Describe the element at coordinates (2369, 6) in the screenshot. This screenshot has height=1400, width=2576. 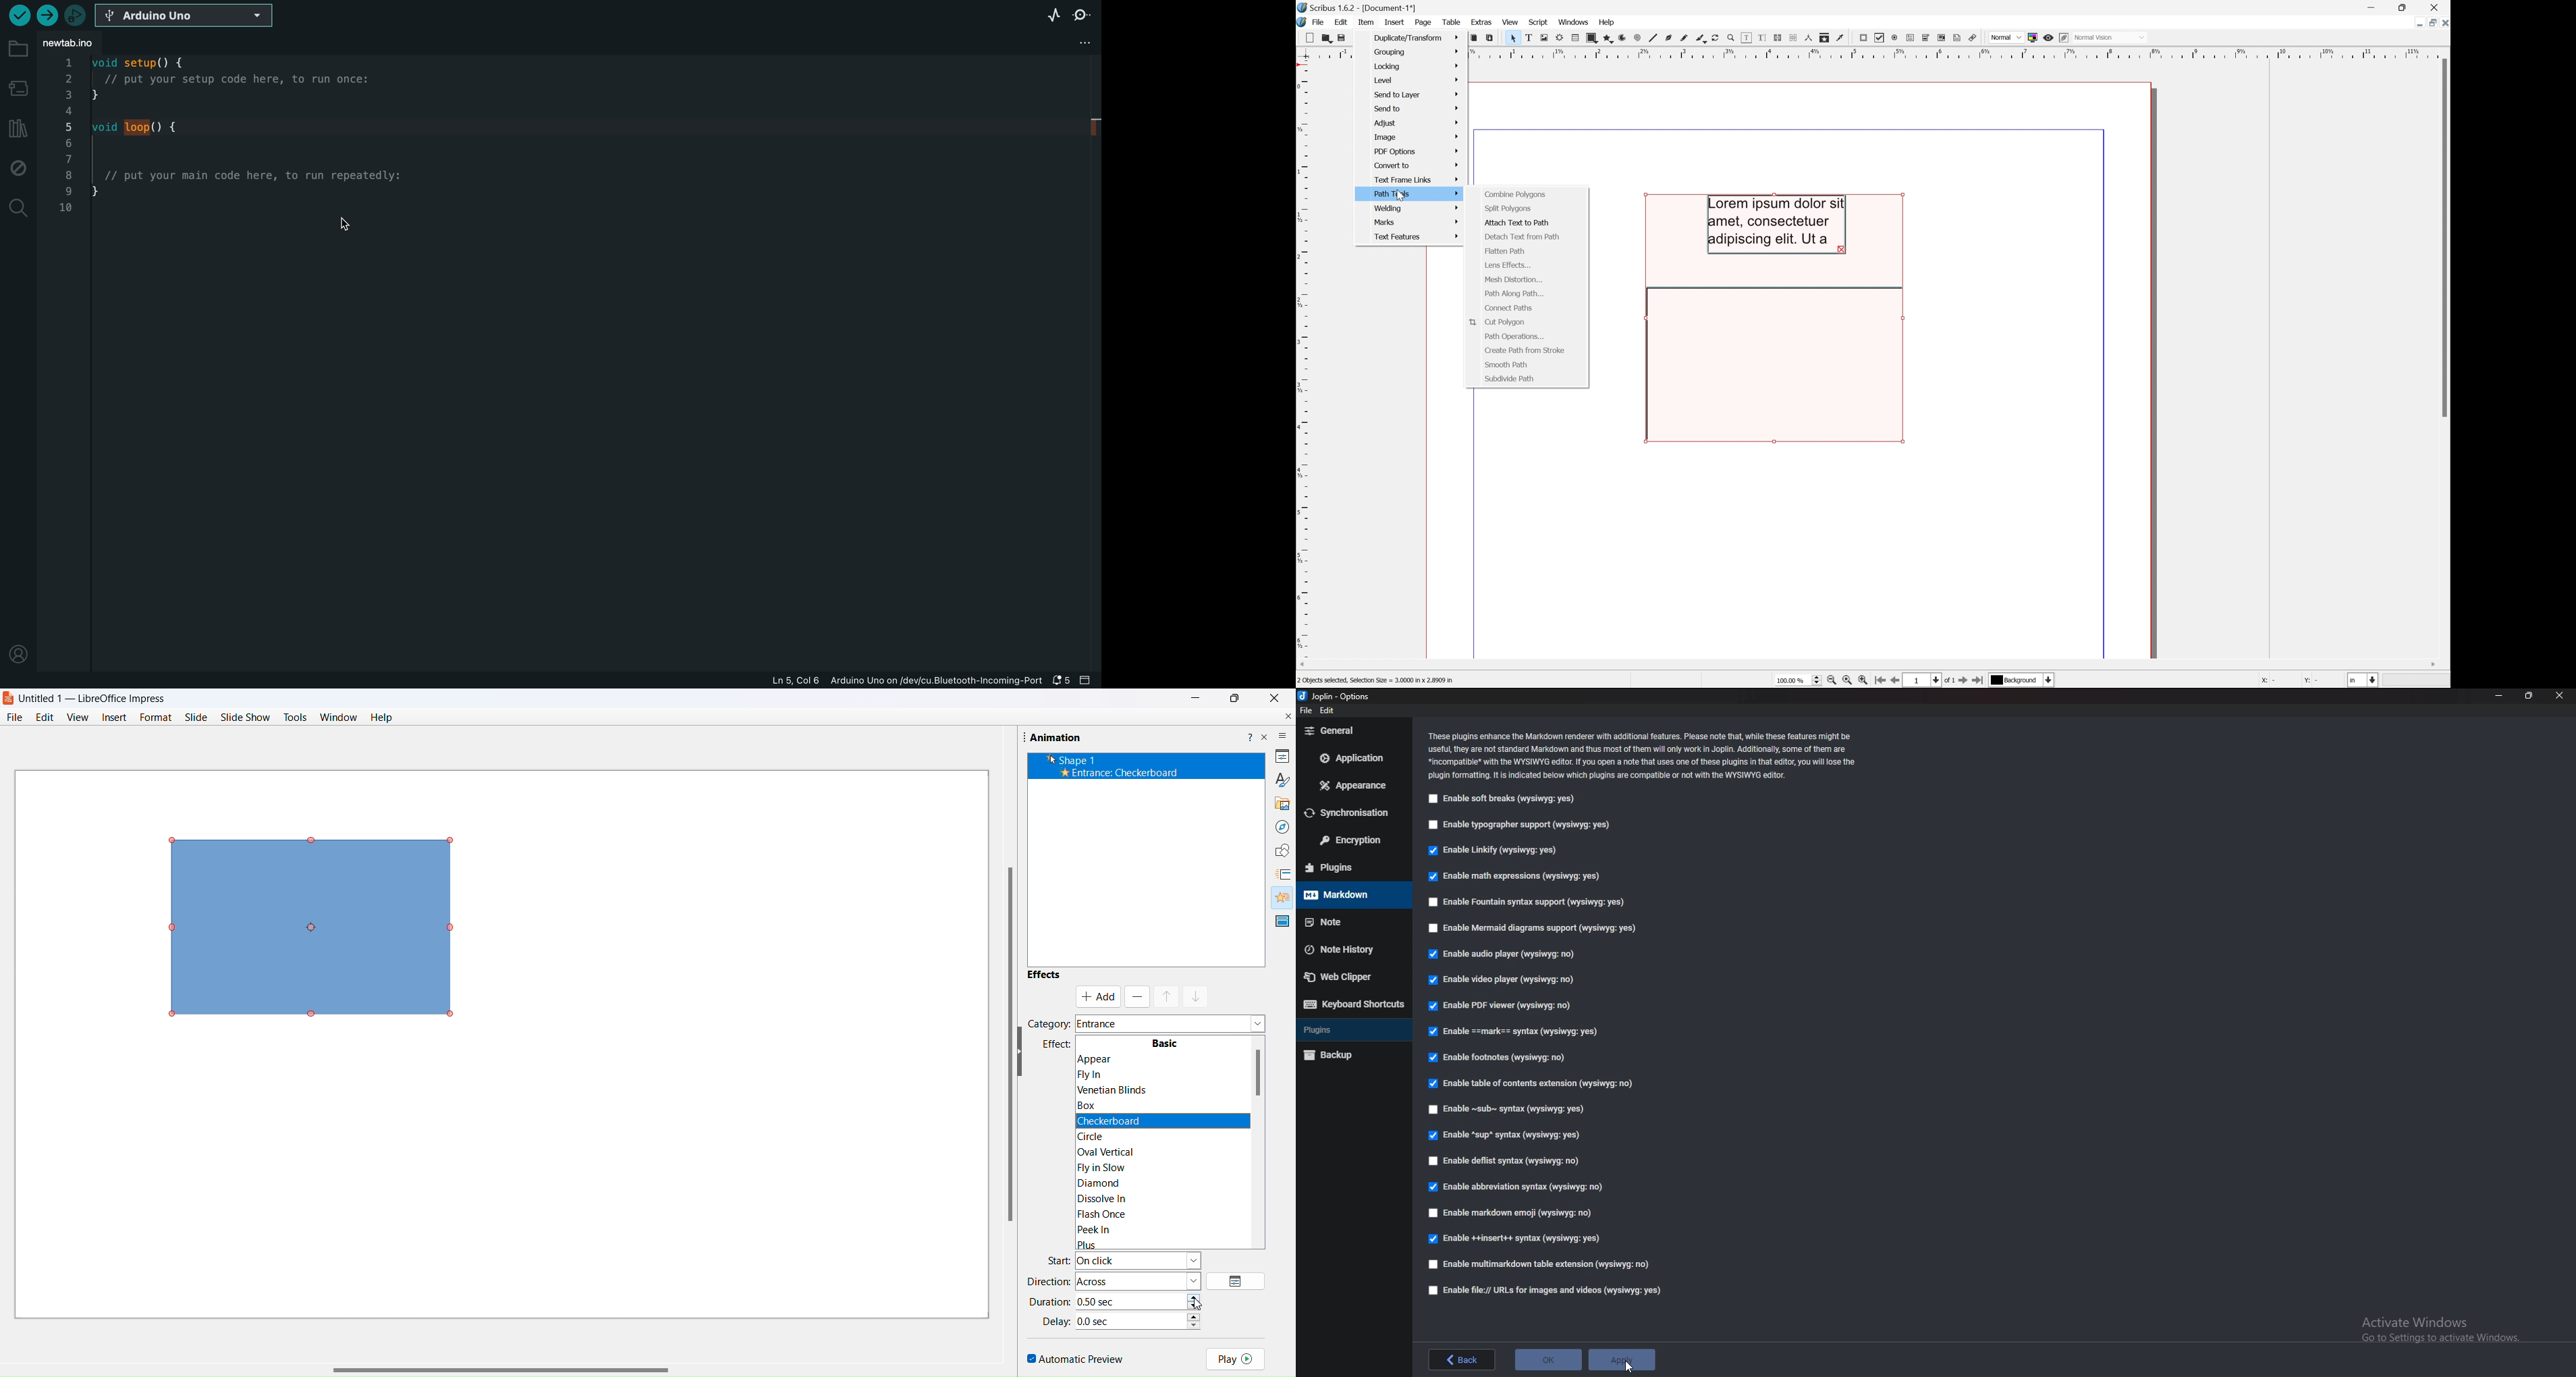
I see `Minimize` at that location.